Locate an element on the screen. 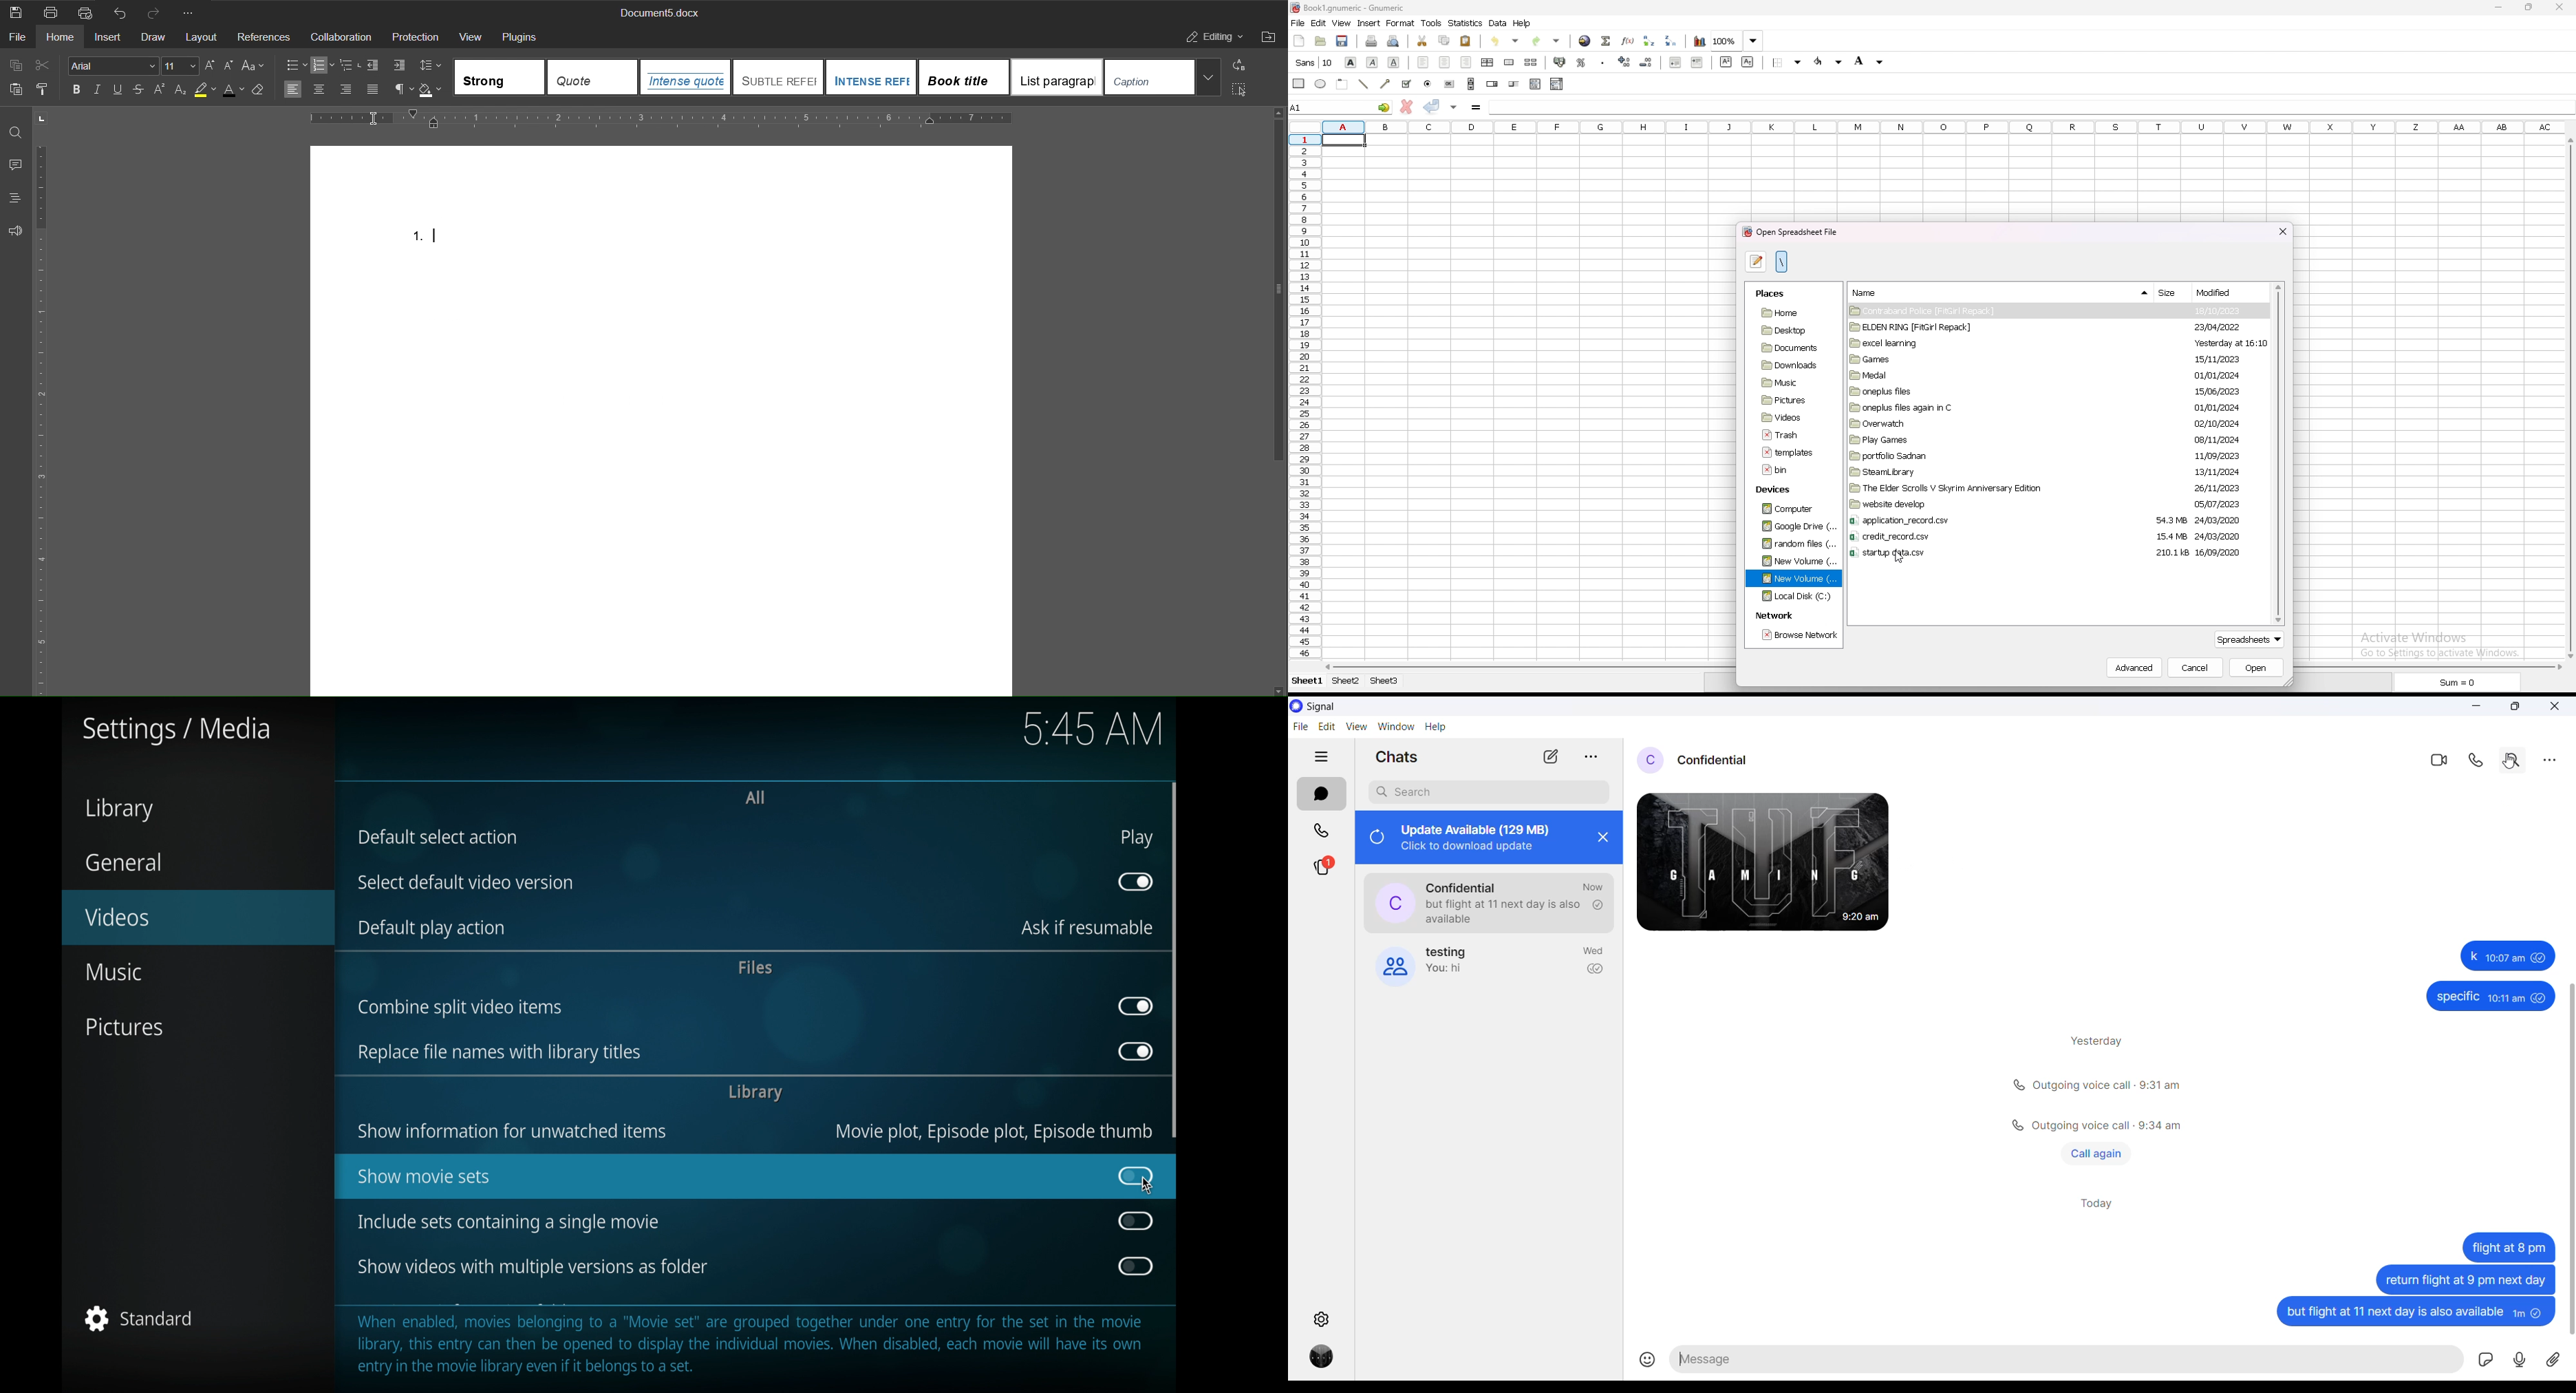 The image size is (2576, 1400). read recipient is located at coordinates (1595, 971).